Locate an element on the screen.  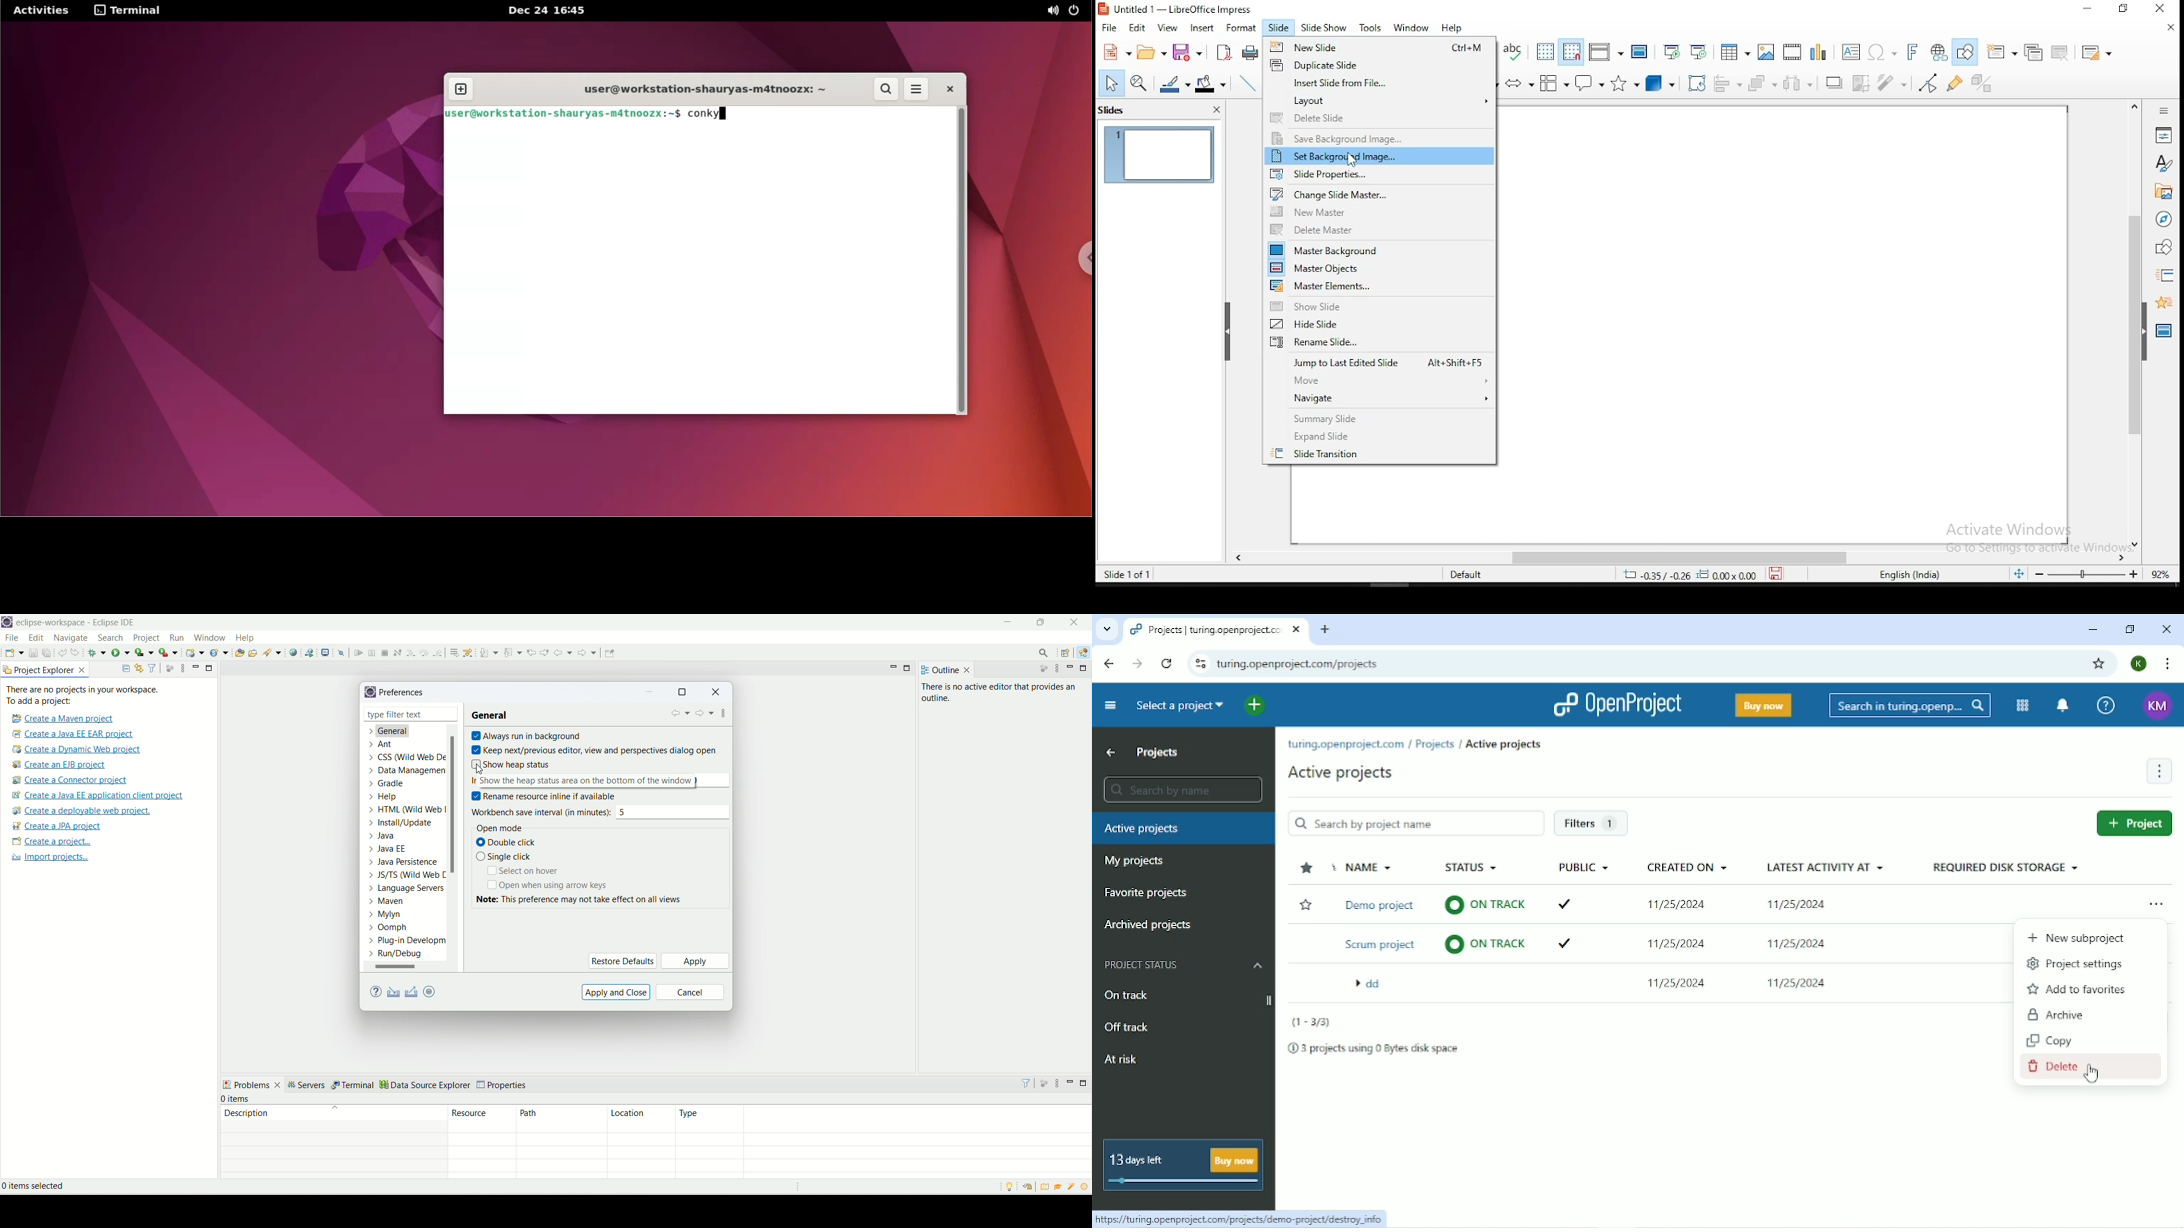
back is located at coordinates (680, 715).